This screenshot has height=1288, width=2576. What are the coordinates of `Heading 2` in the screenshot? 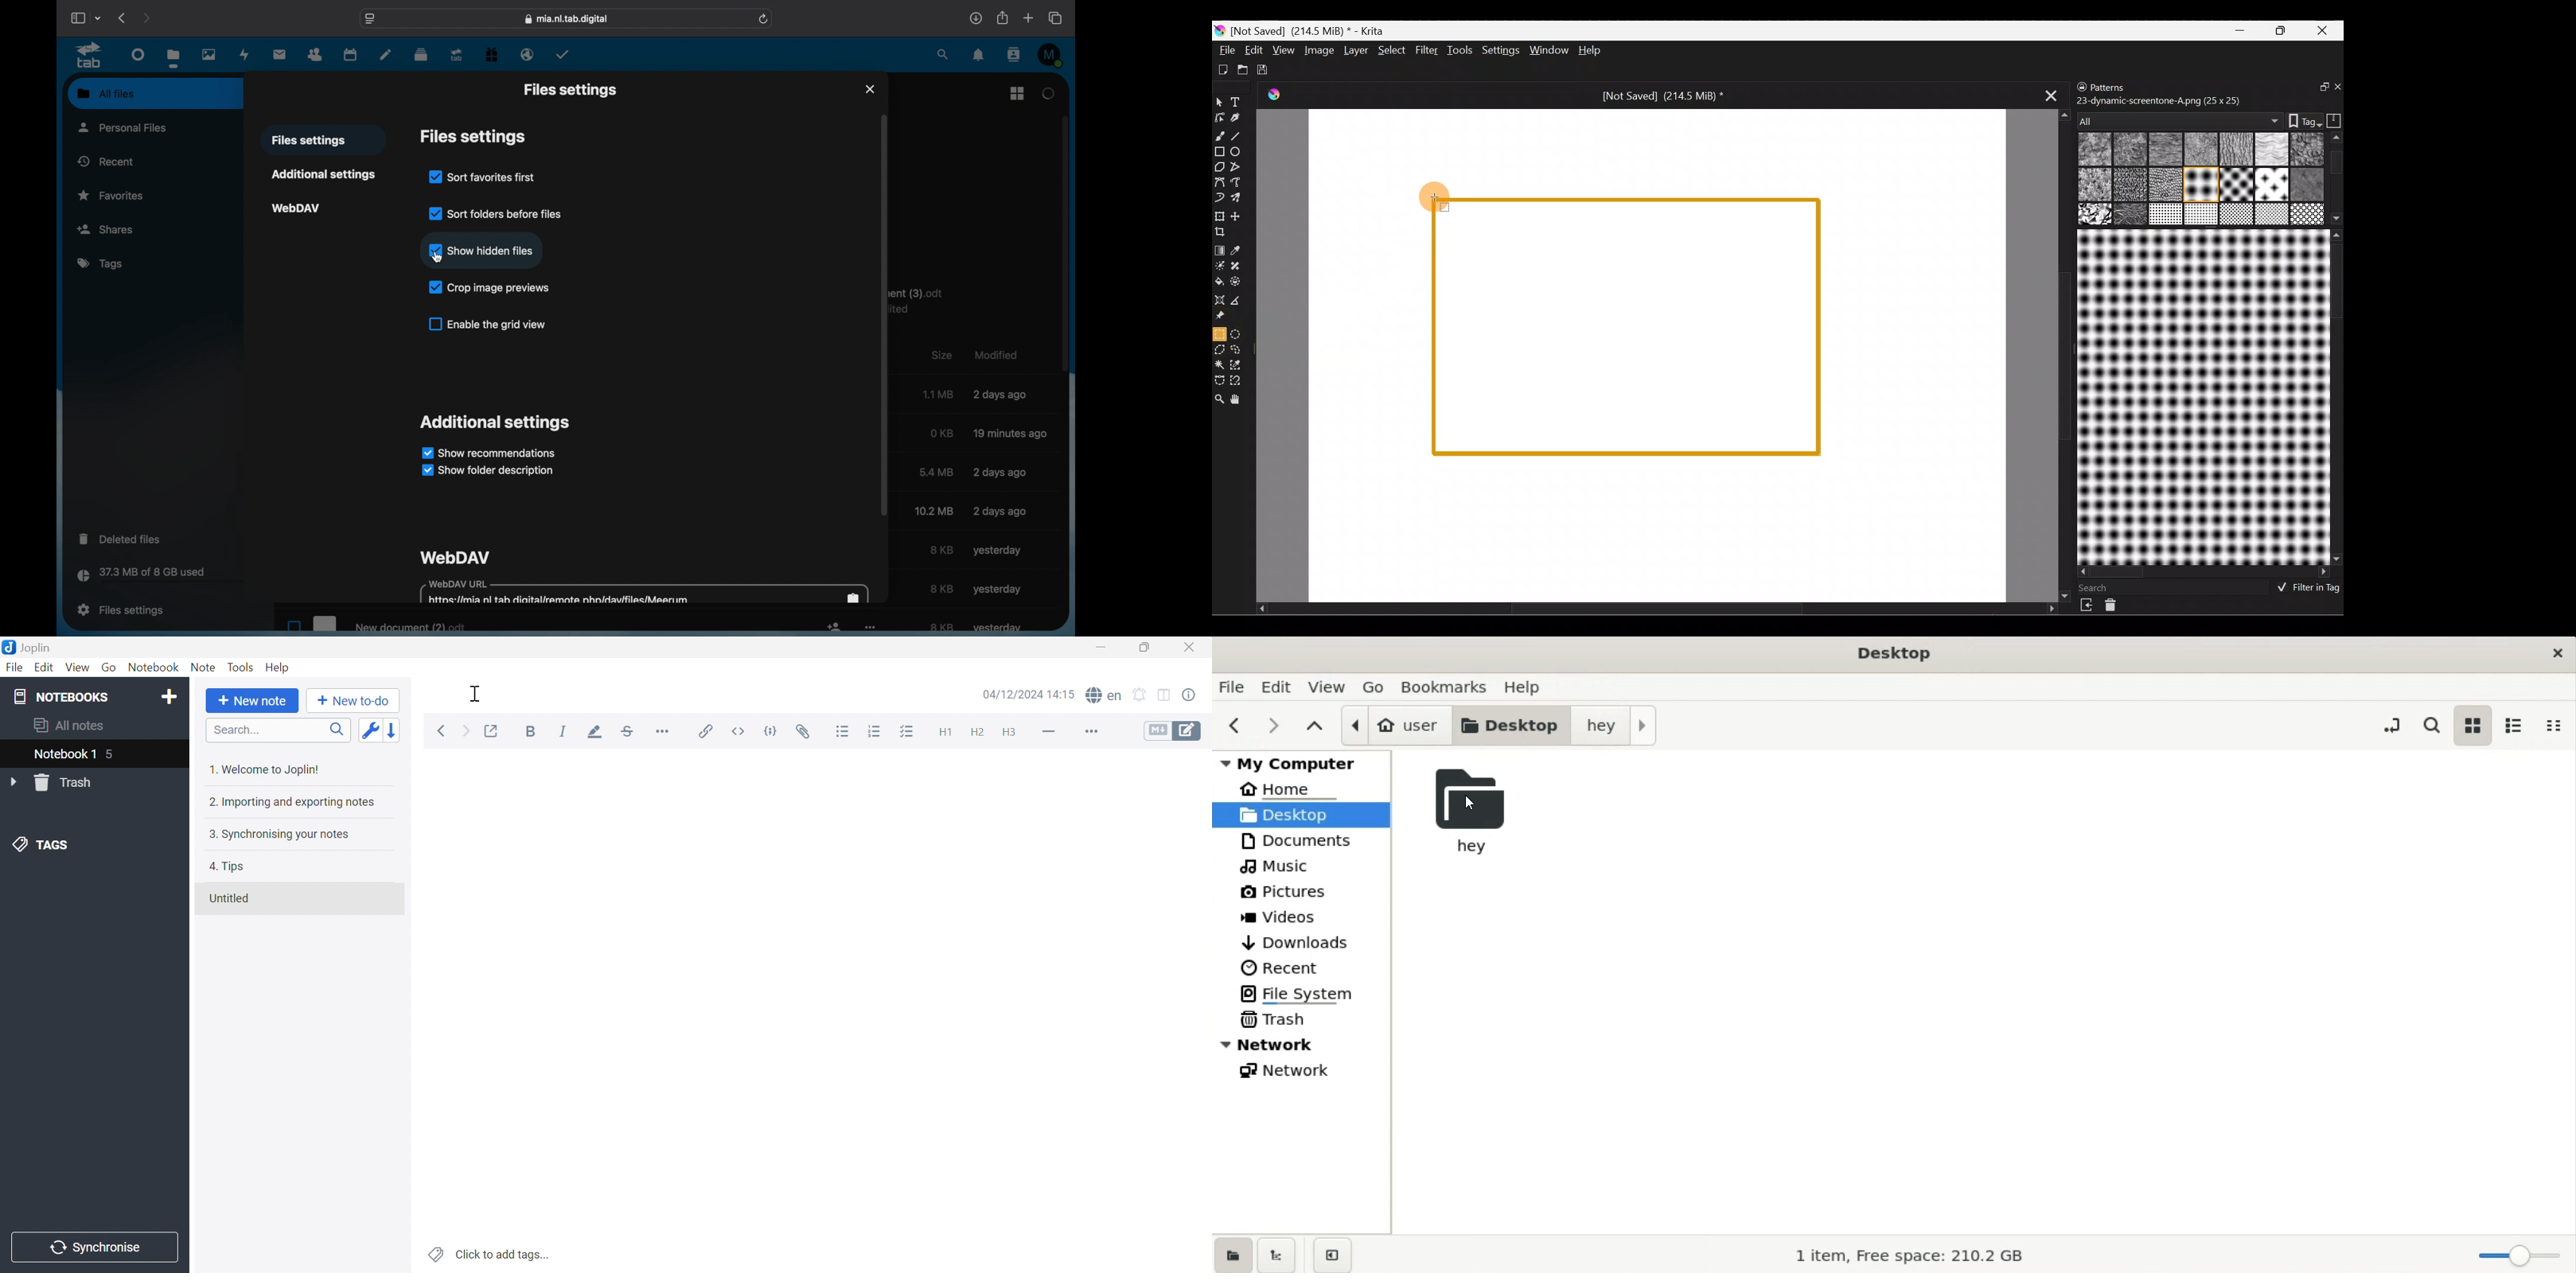 It's located at (978, 732).